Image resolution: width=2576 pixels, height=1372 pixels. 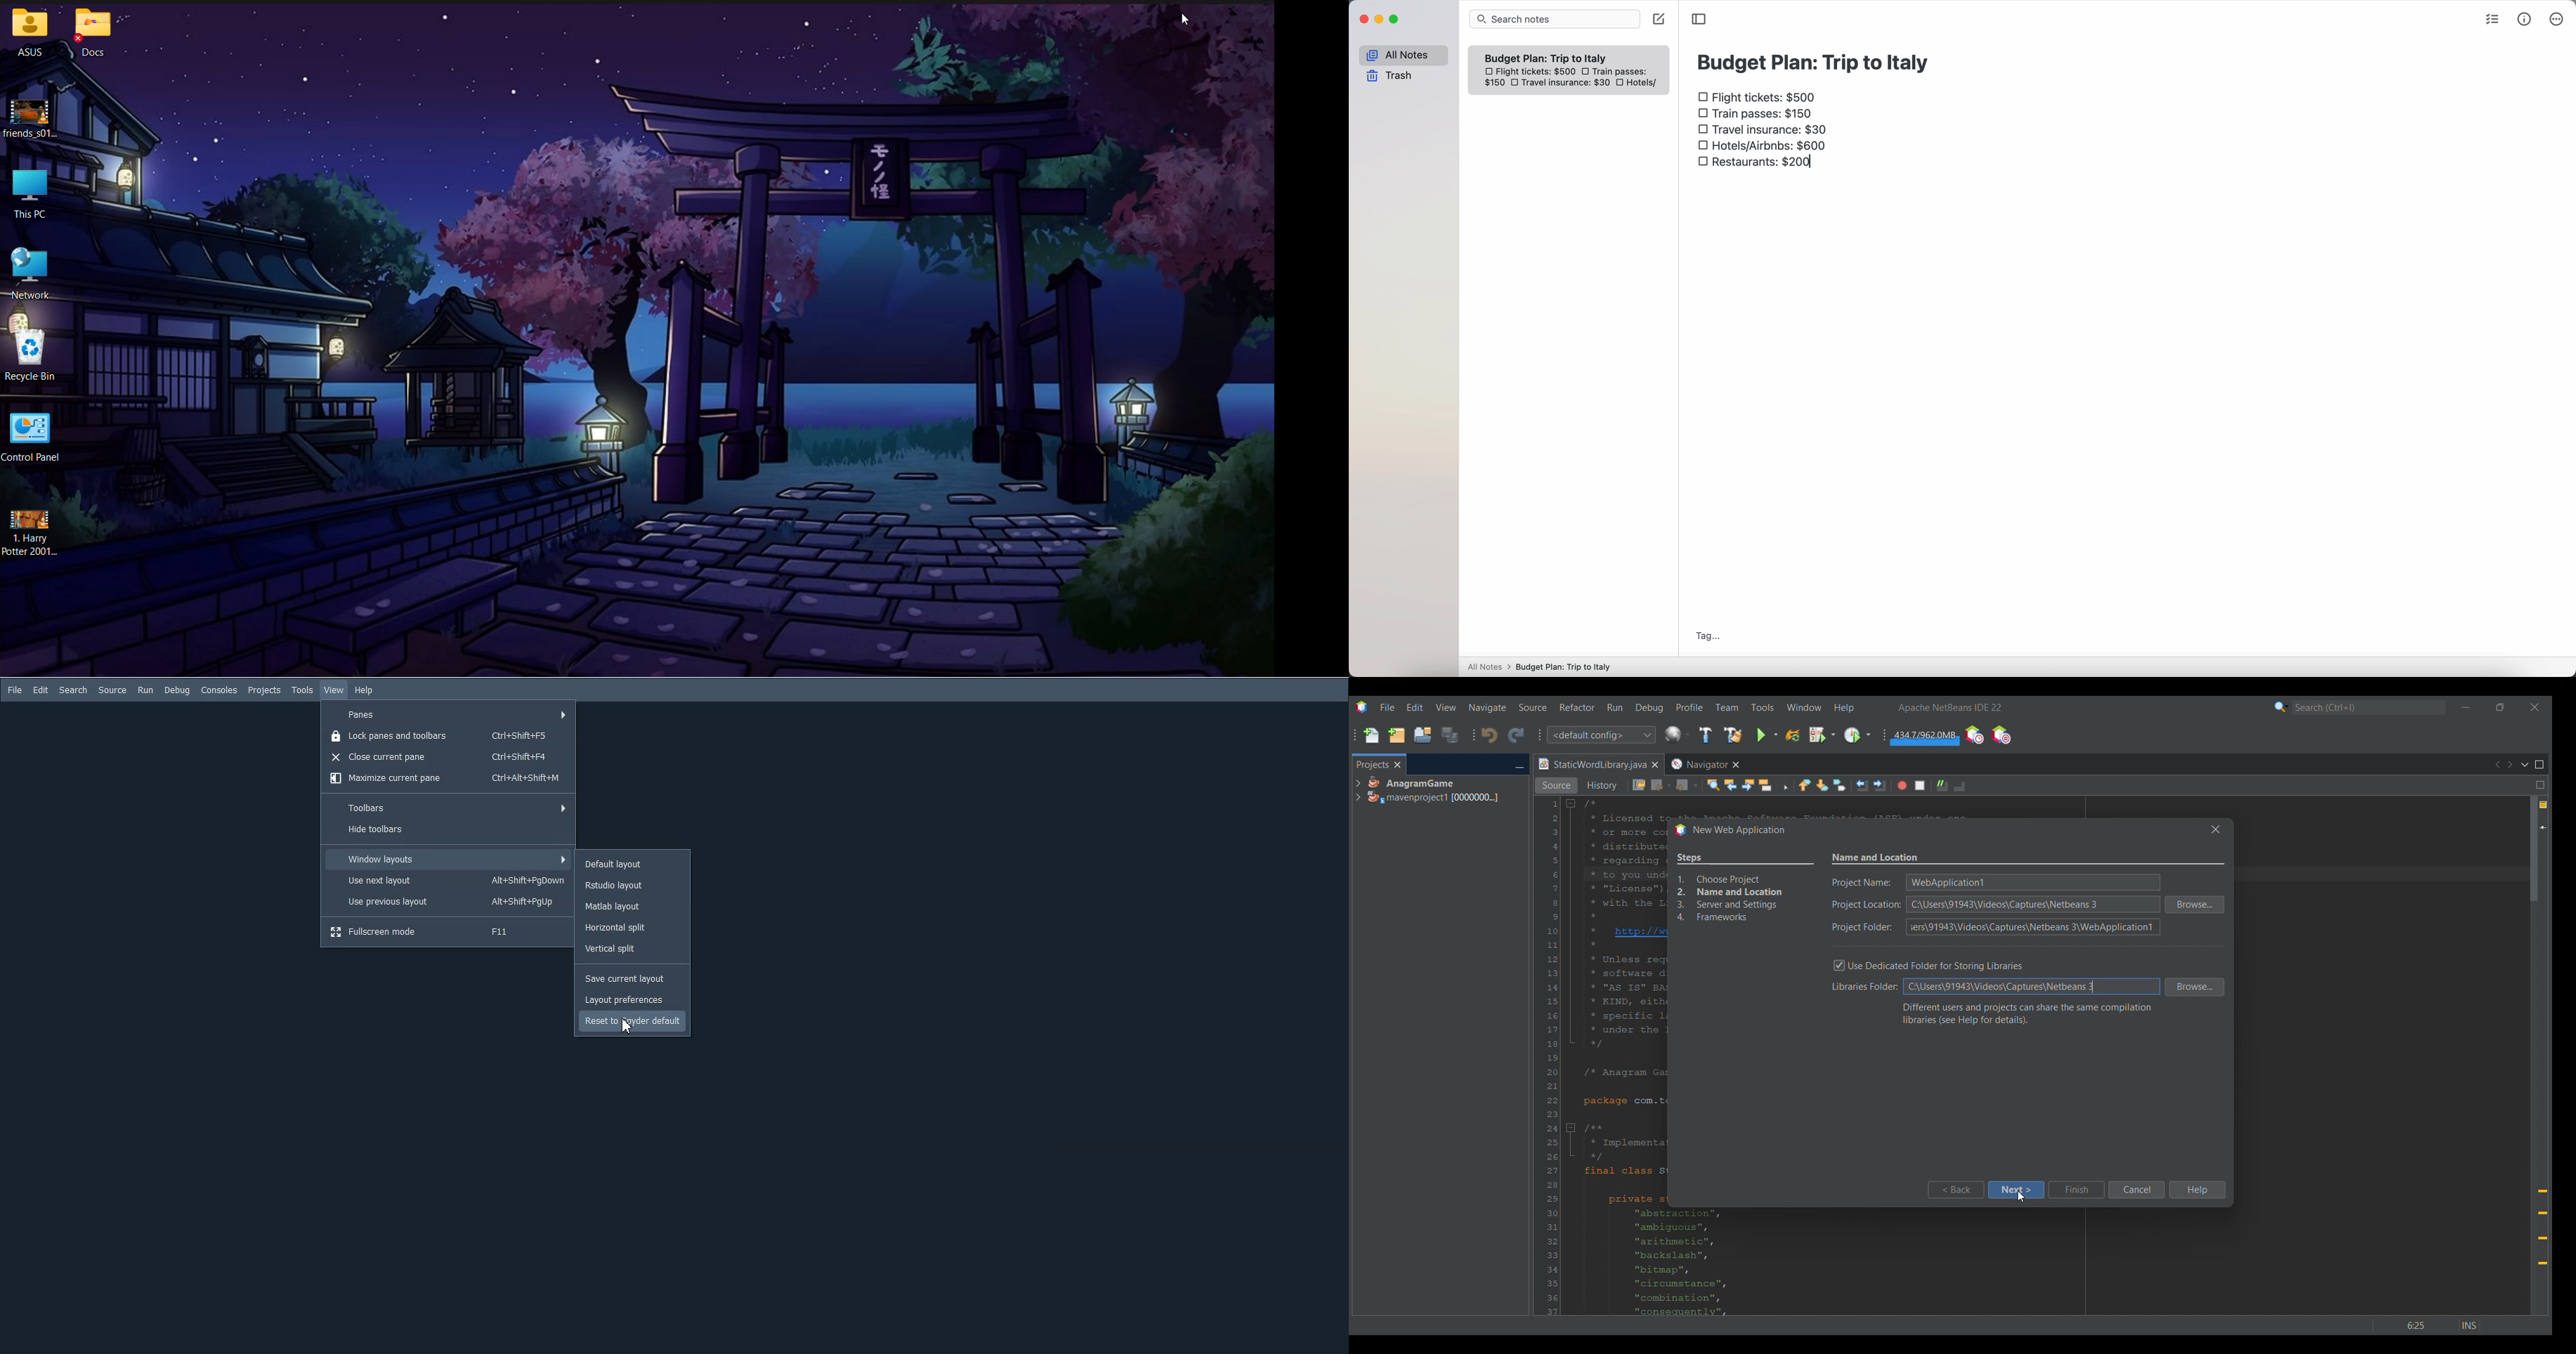 What do you see at coordinates (633, 863) in the screenshot?
I see `Default layout` at bounding box center [633, 863].